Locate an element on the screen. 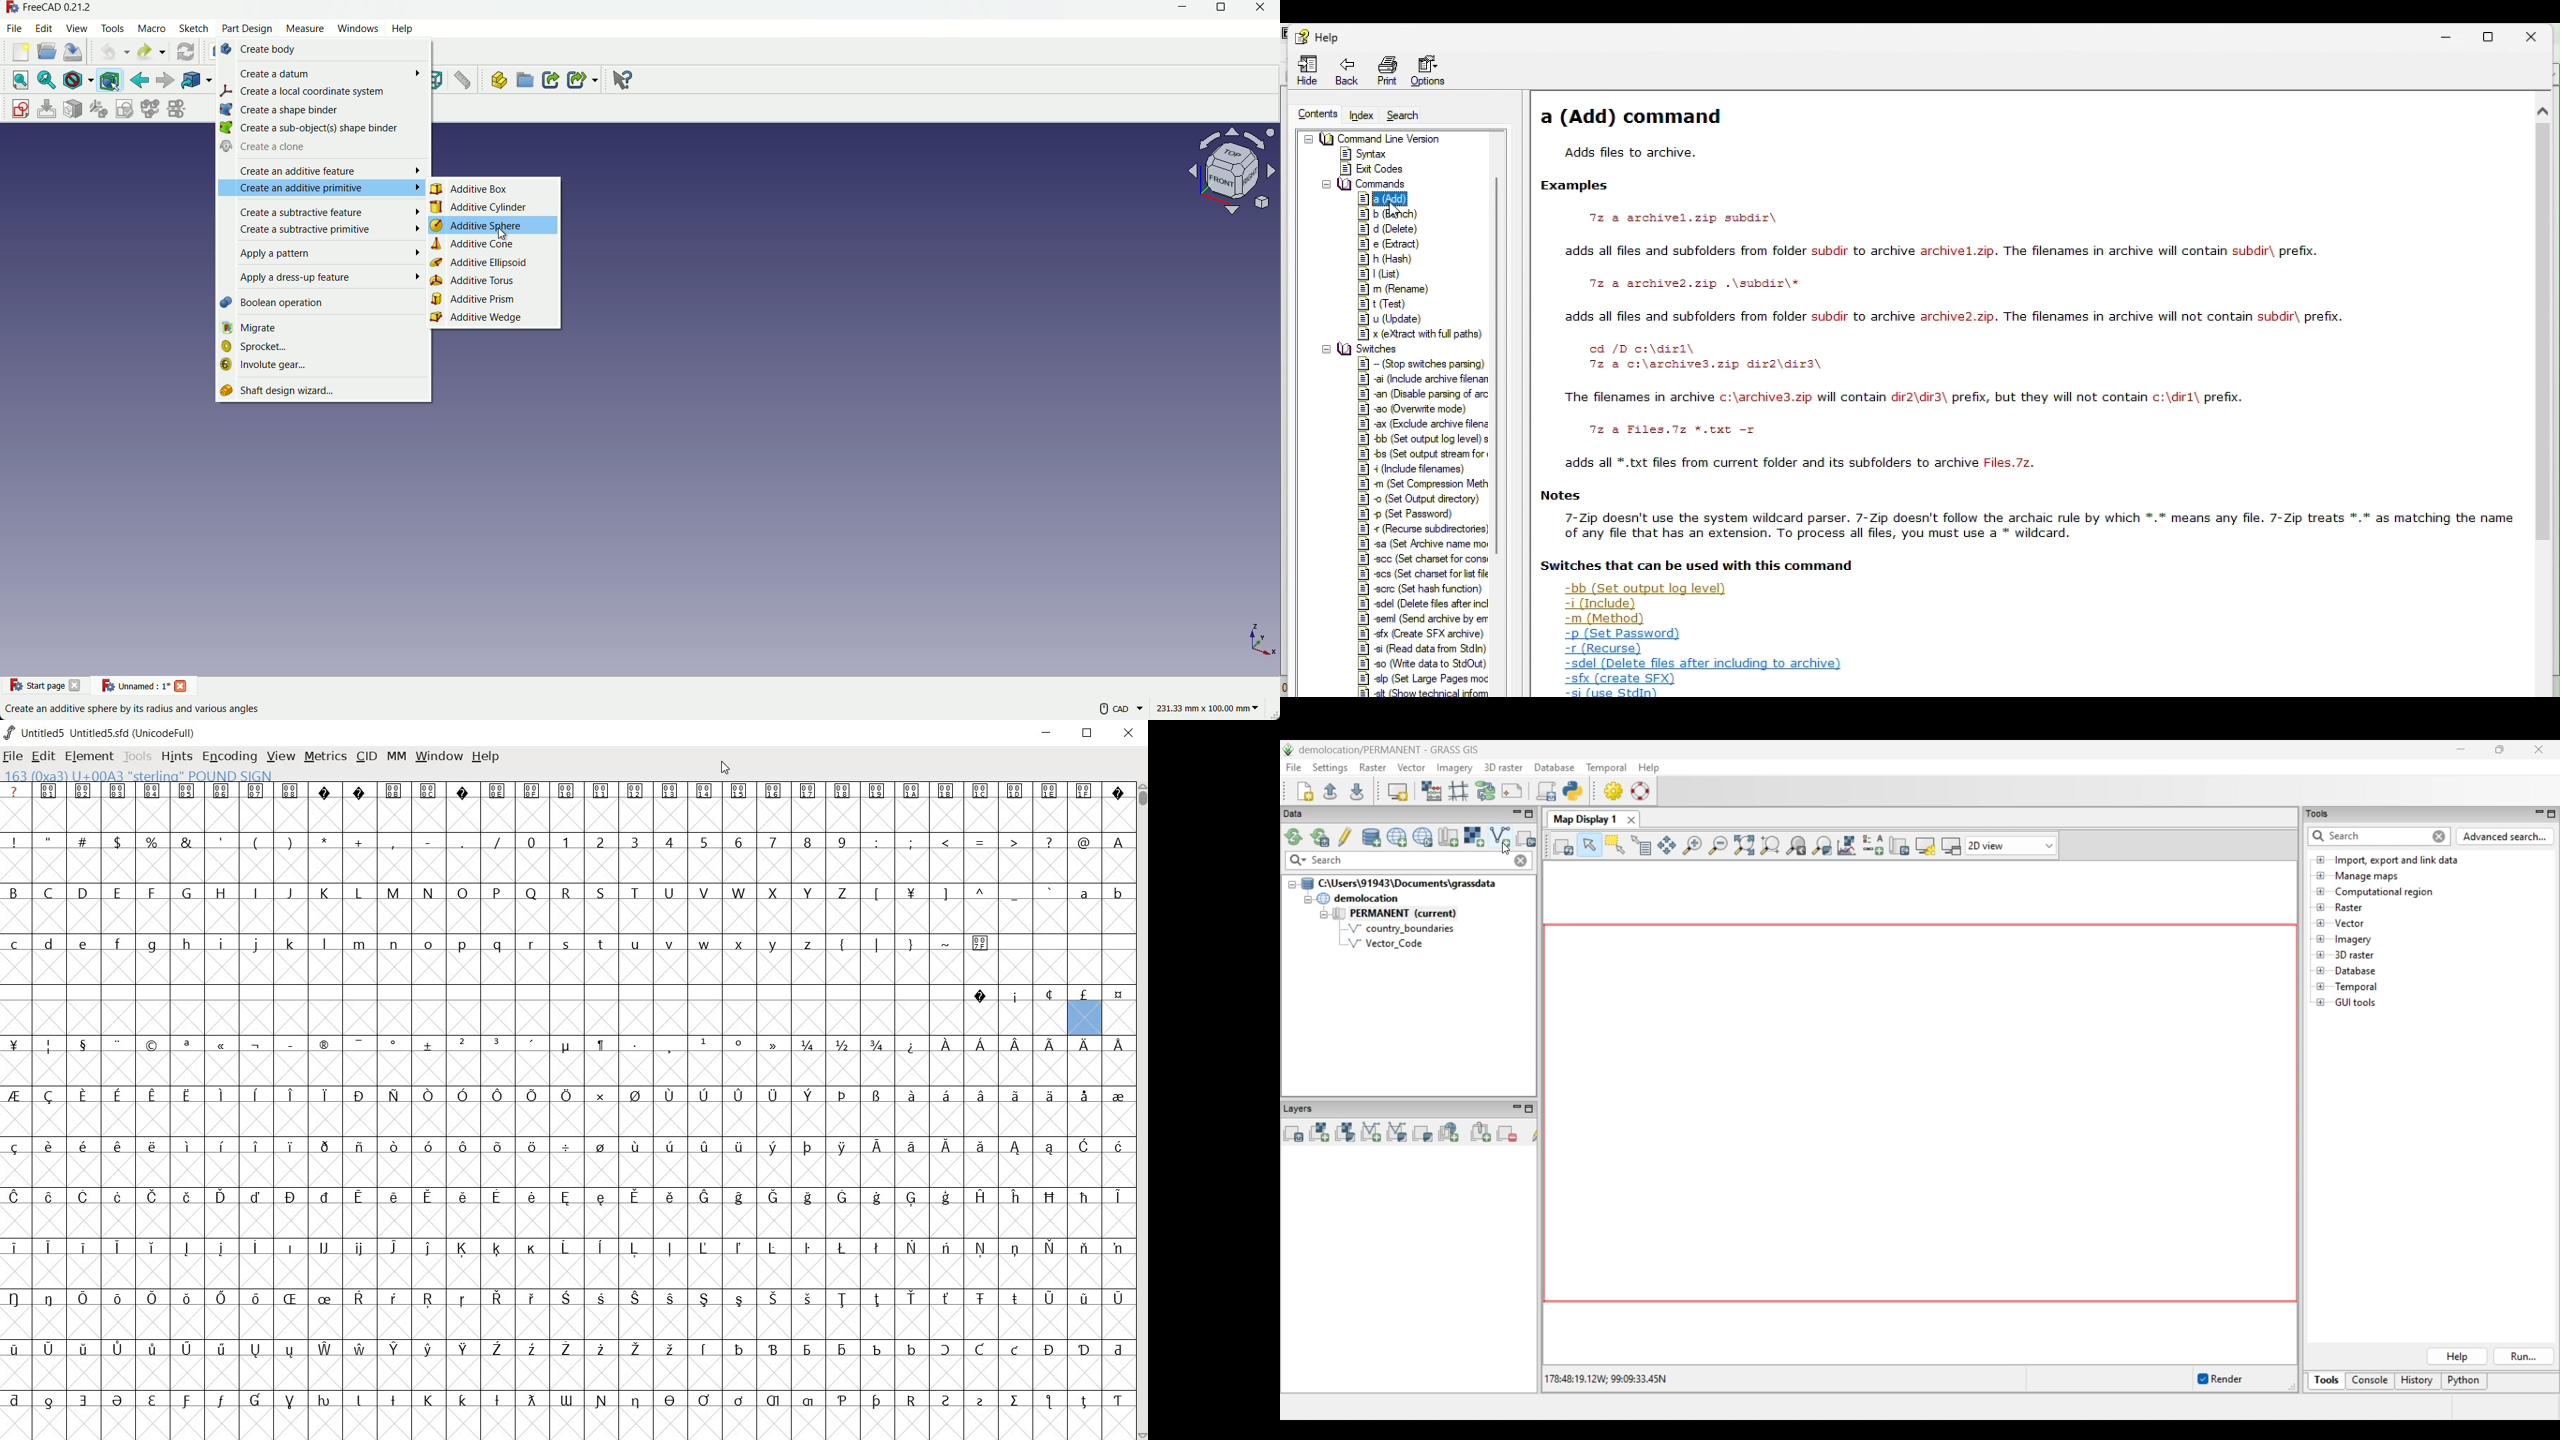  B is located at coordinates (18, 891).